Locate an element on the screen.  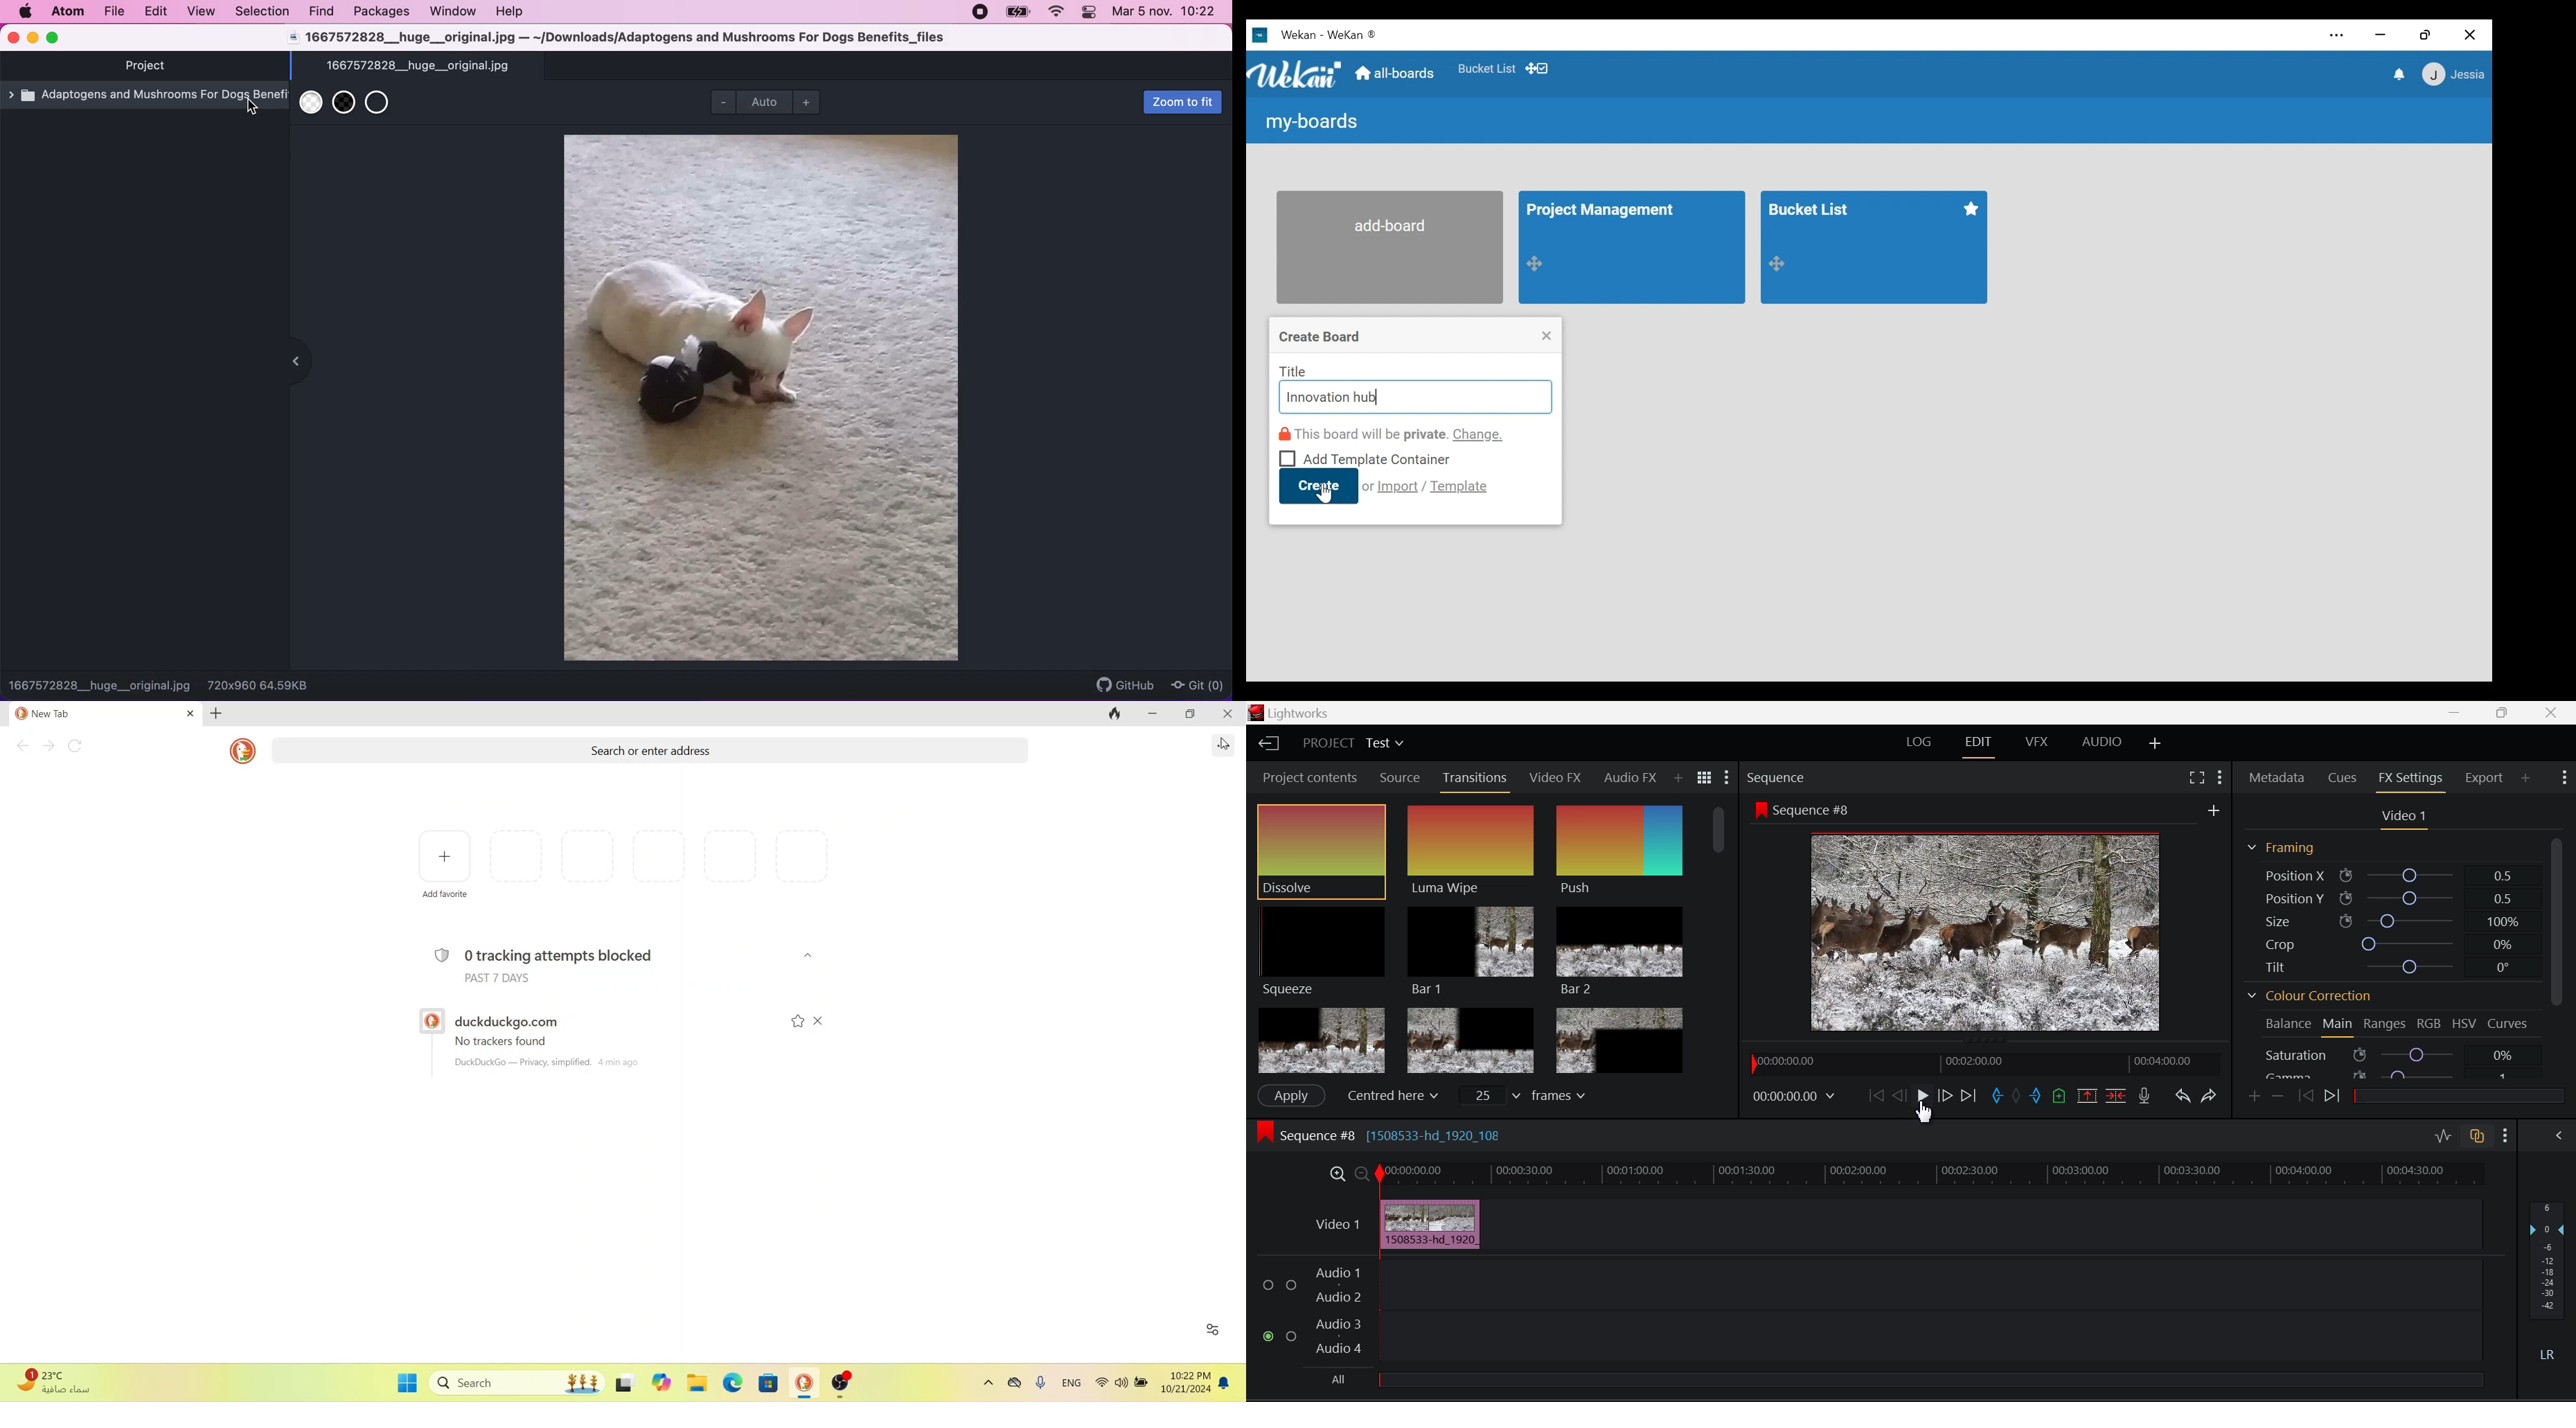
Toggle between list and title view is located at coordinates (1705, 778).